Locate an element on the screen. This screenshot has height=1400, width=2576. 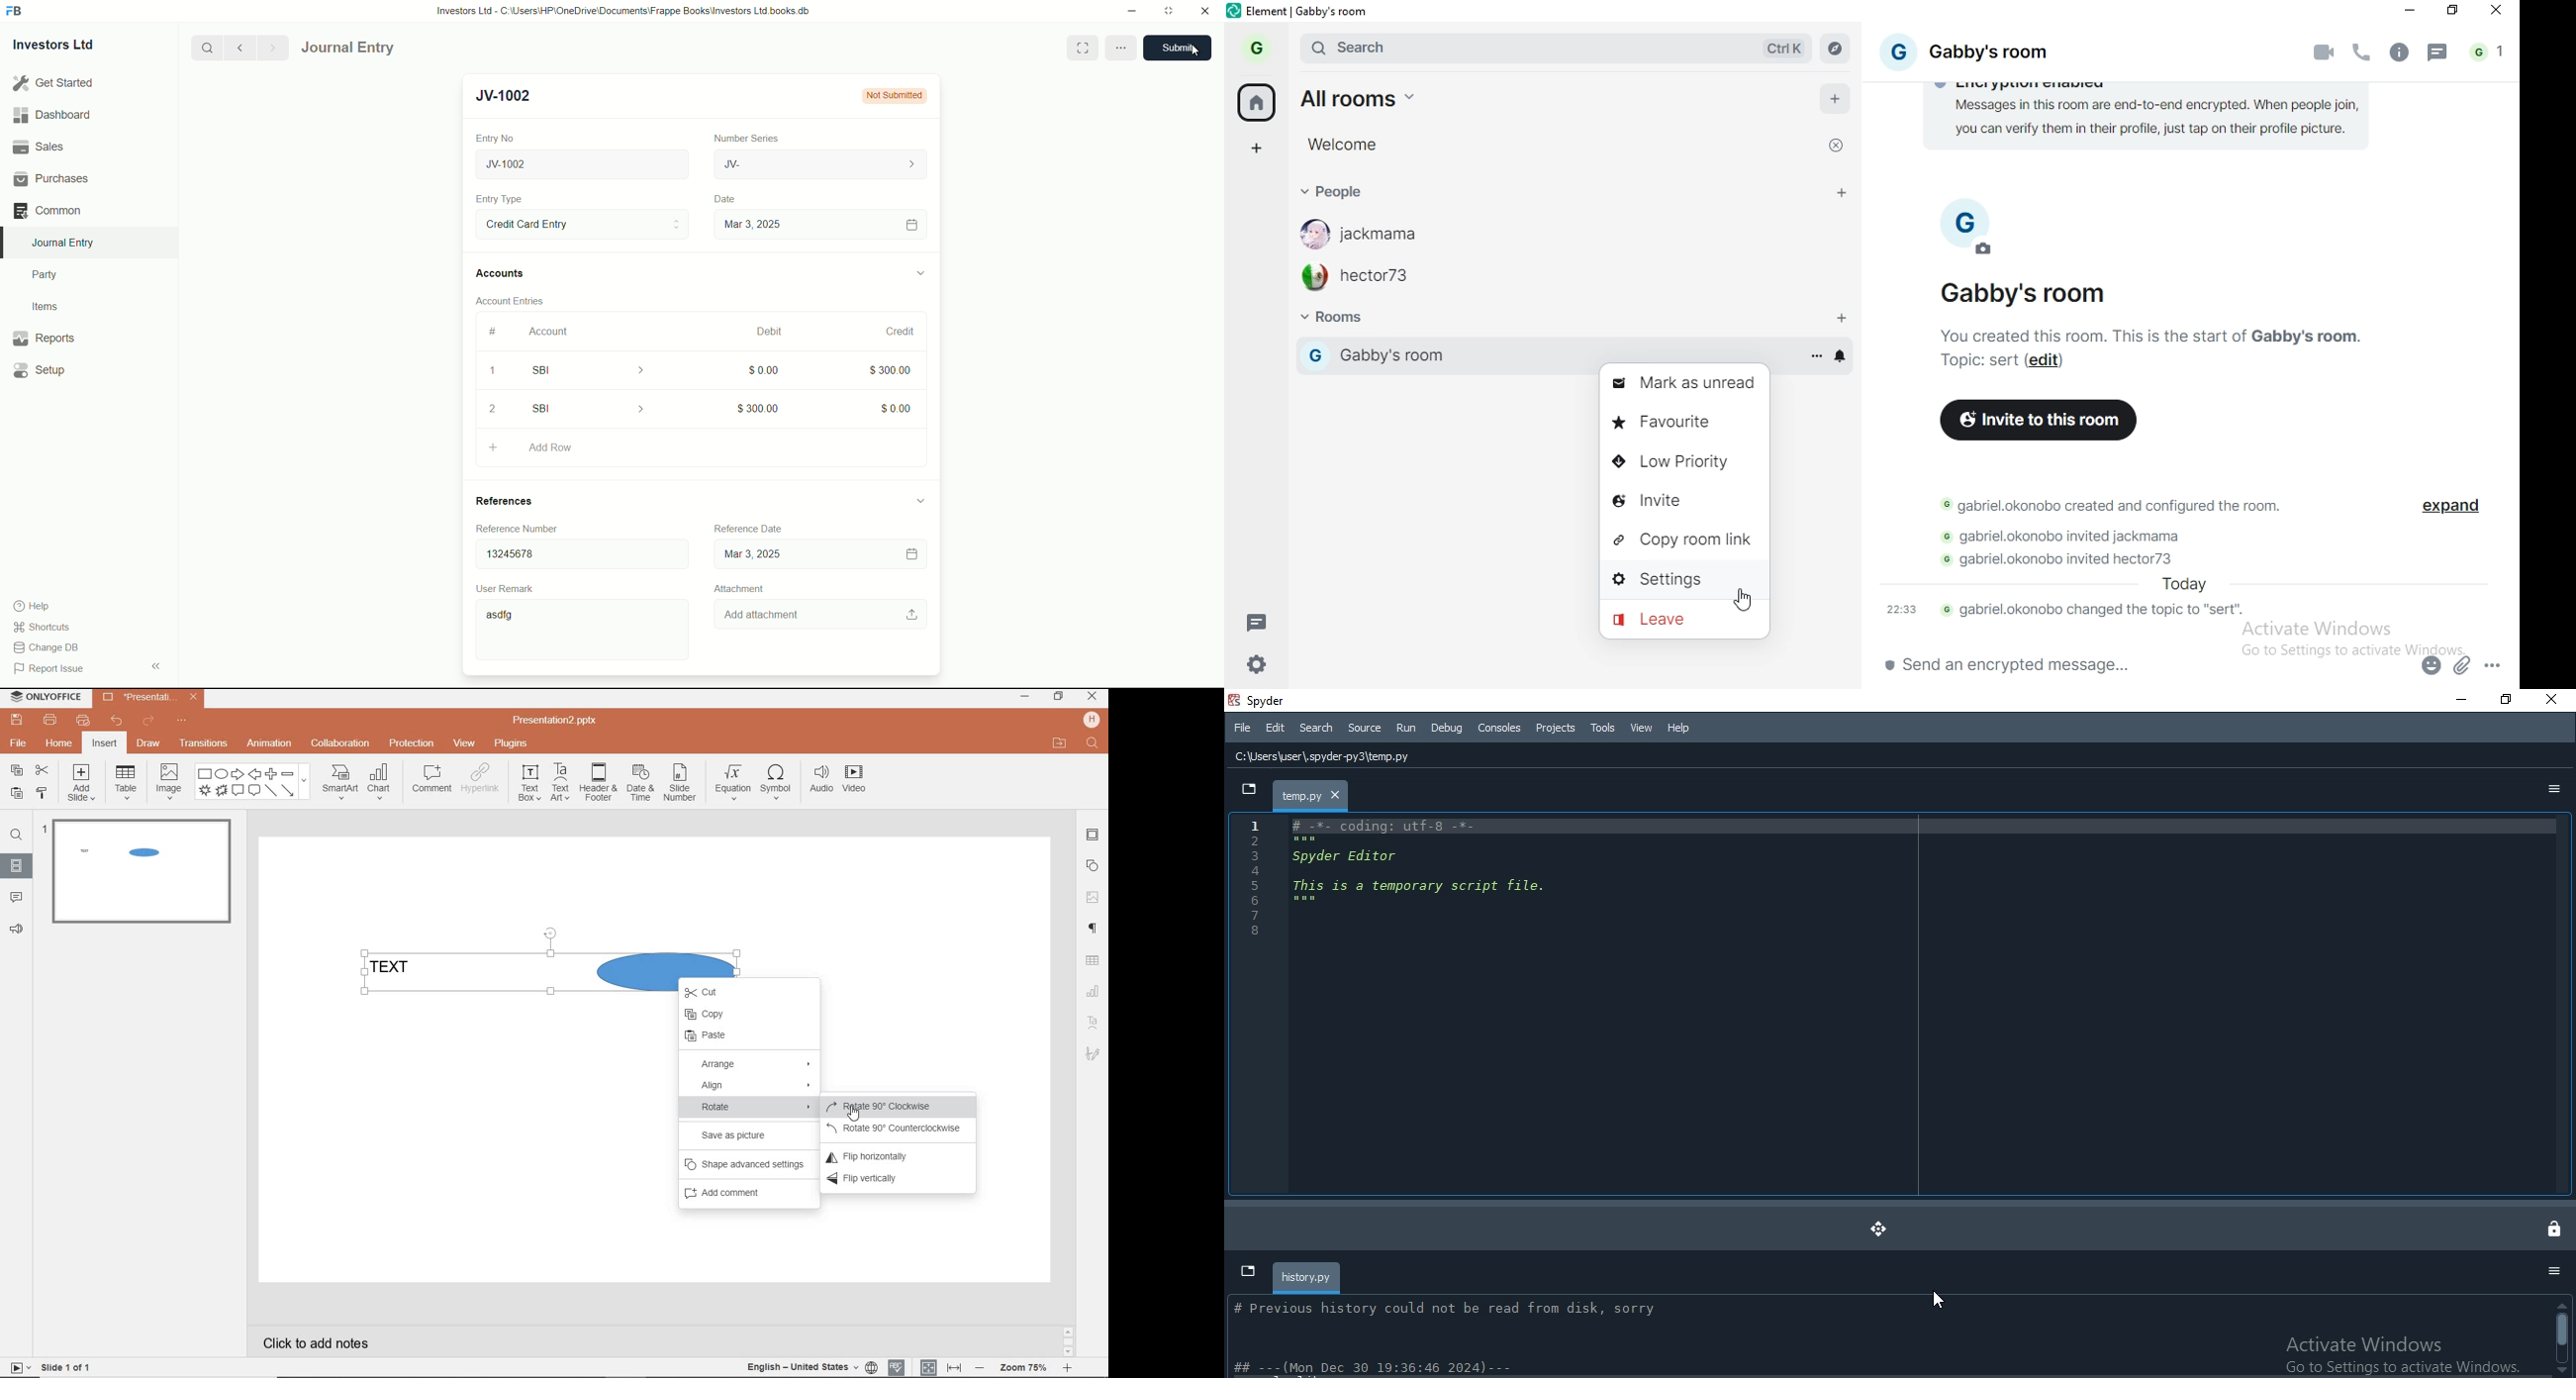
Profile image is located at coordinates (1310, 233).